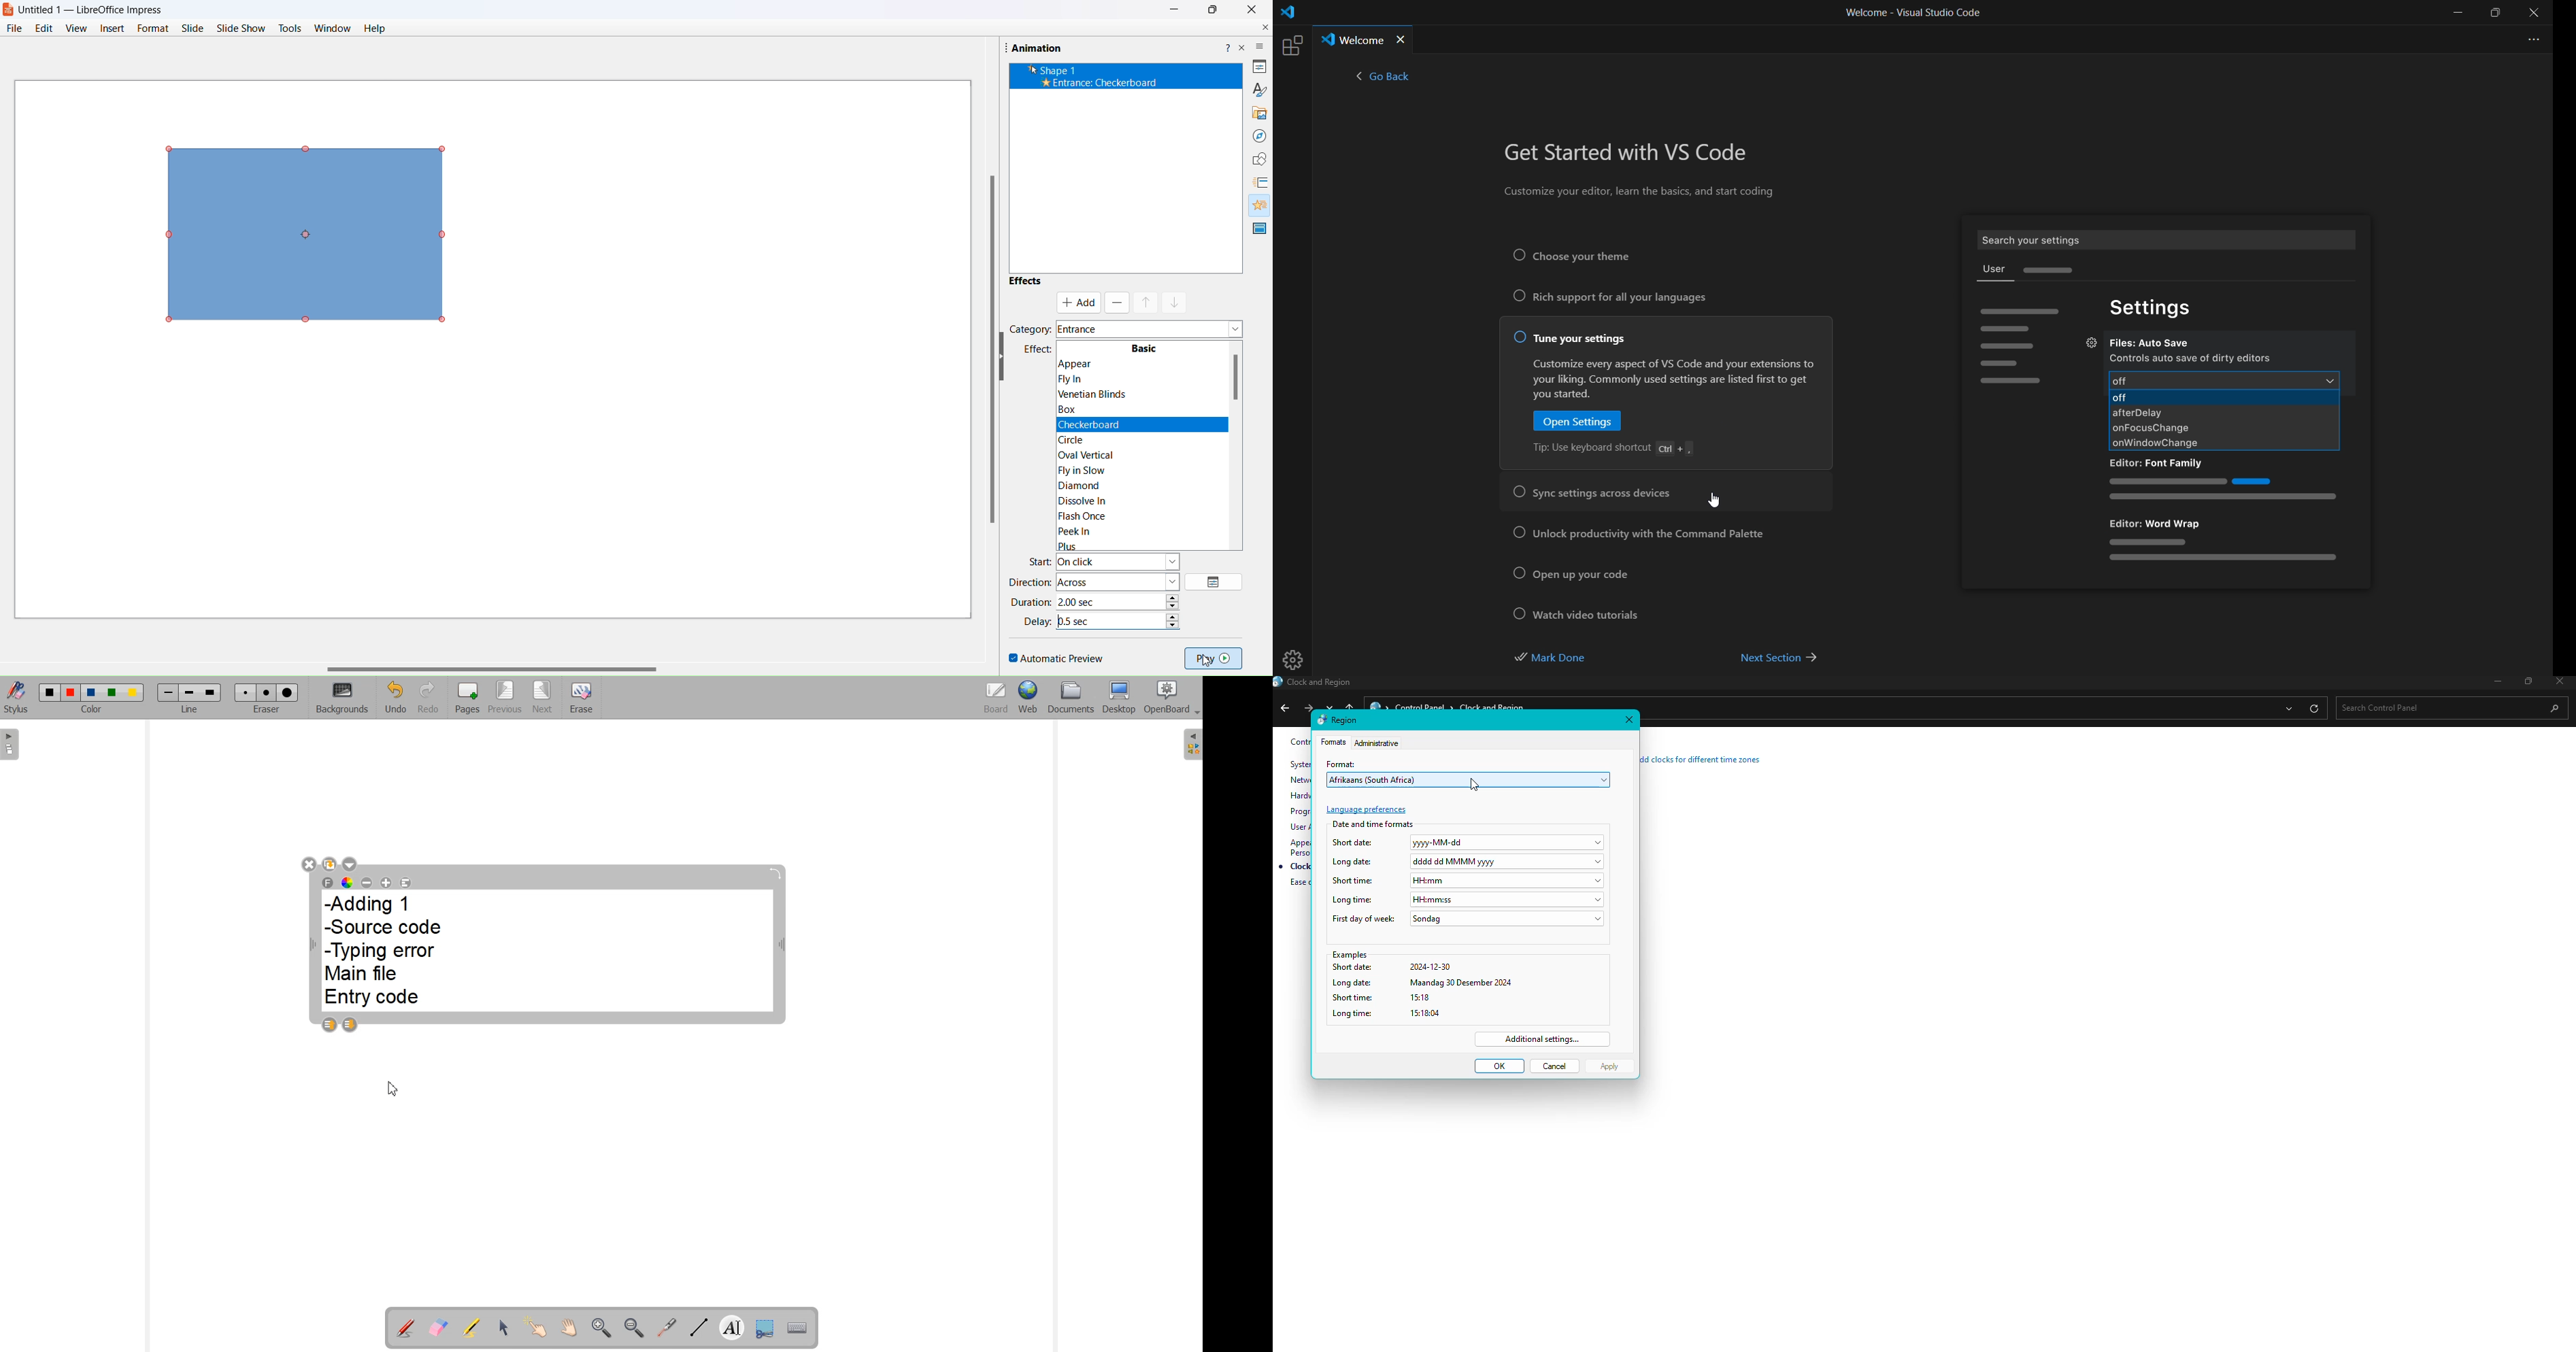  What do you see at coordinates (375, 29) in the screenshot?
I see `help` at bounding box center [375, 29].